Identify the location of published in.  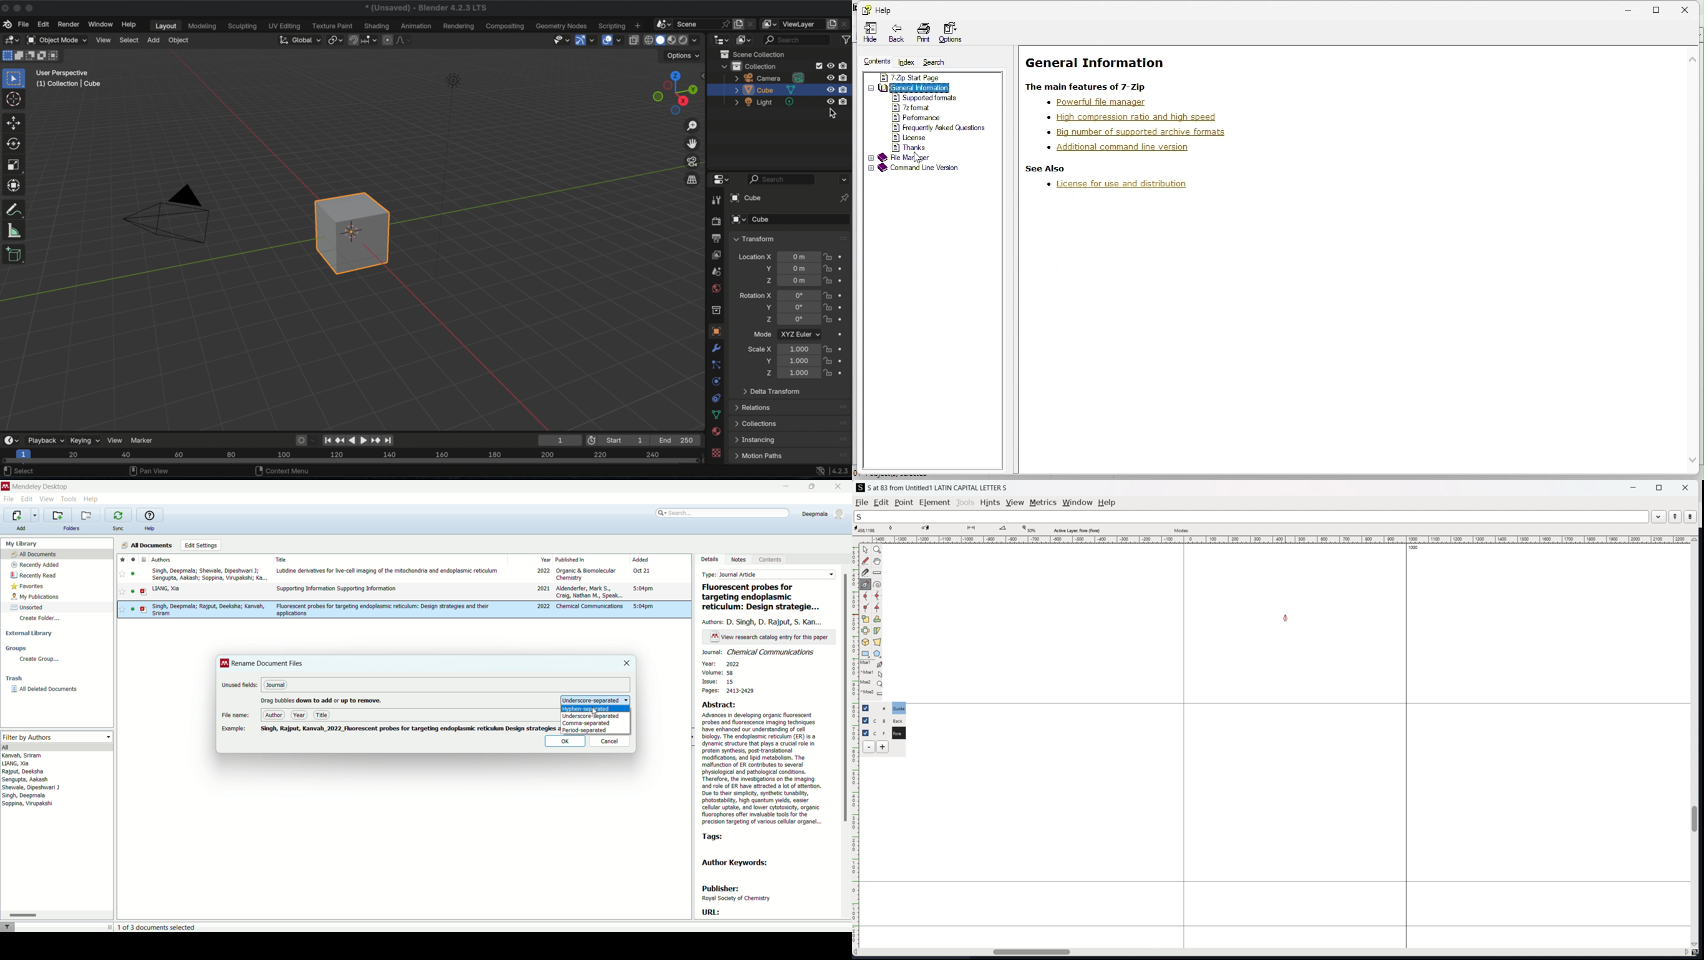
(591, 559).